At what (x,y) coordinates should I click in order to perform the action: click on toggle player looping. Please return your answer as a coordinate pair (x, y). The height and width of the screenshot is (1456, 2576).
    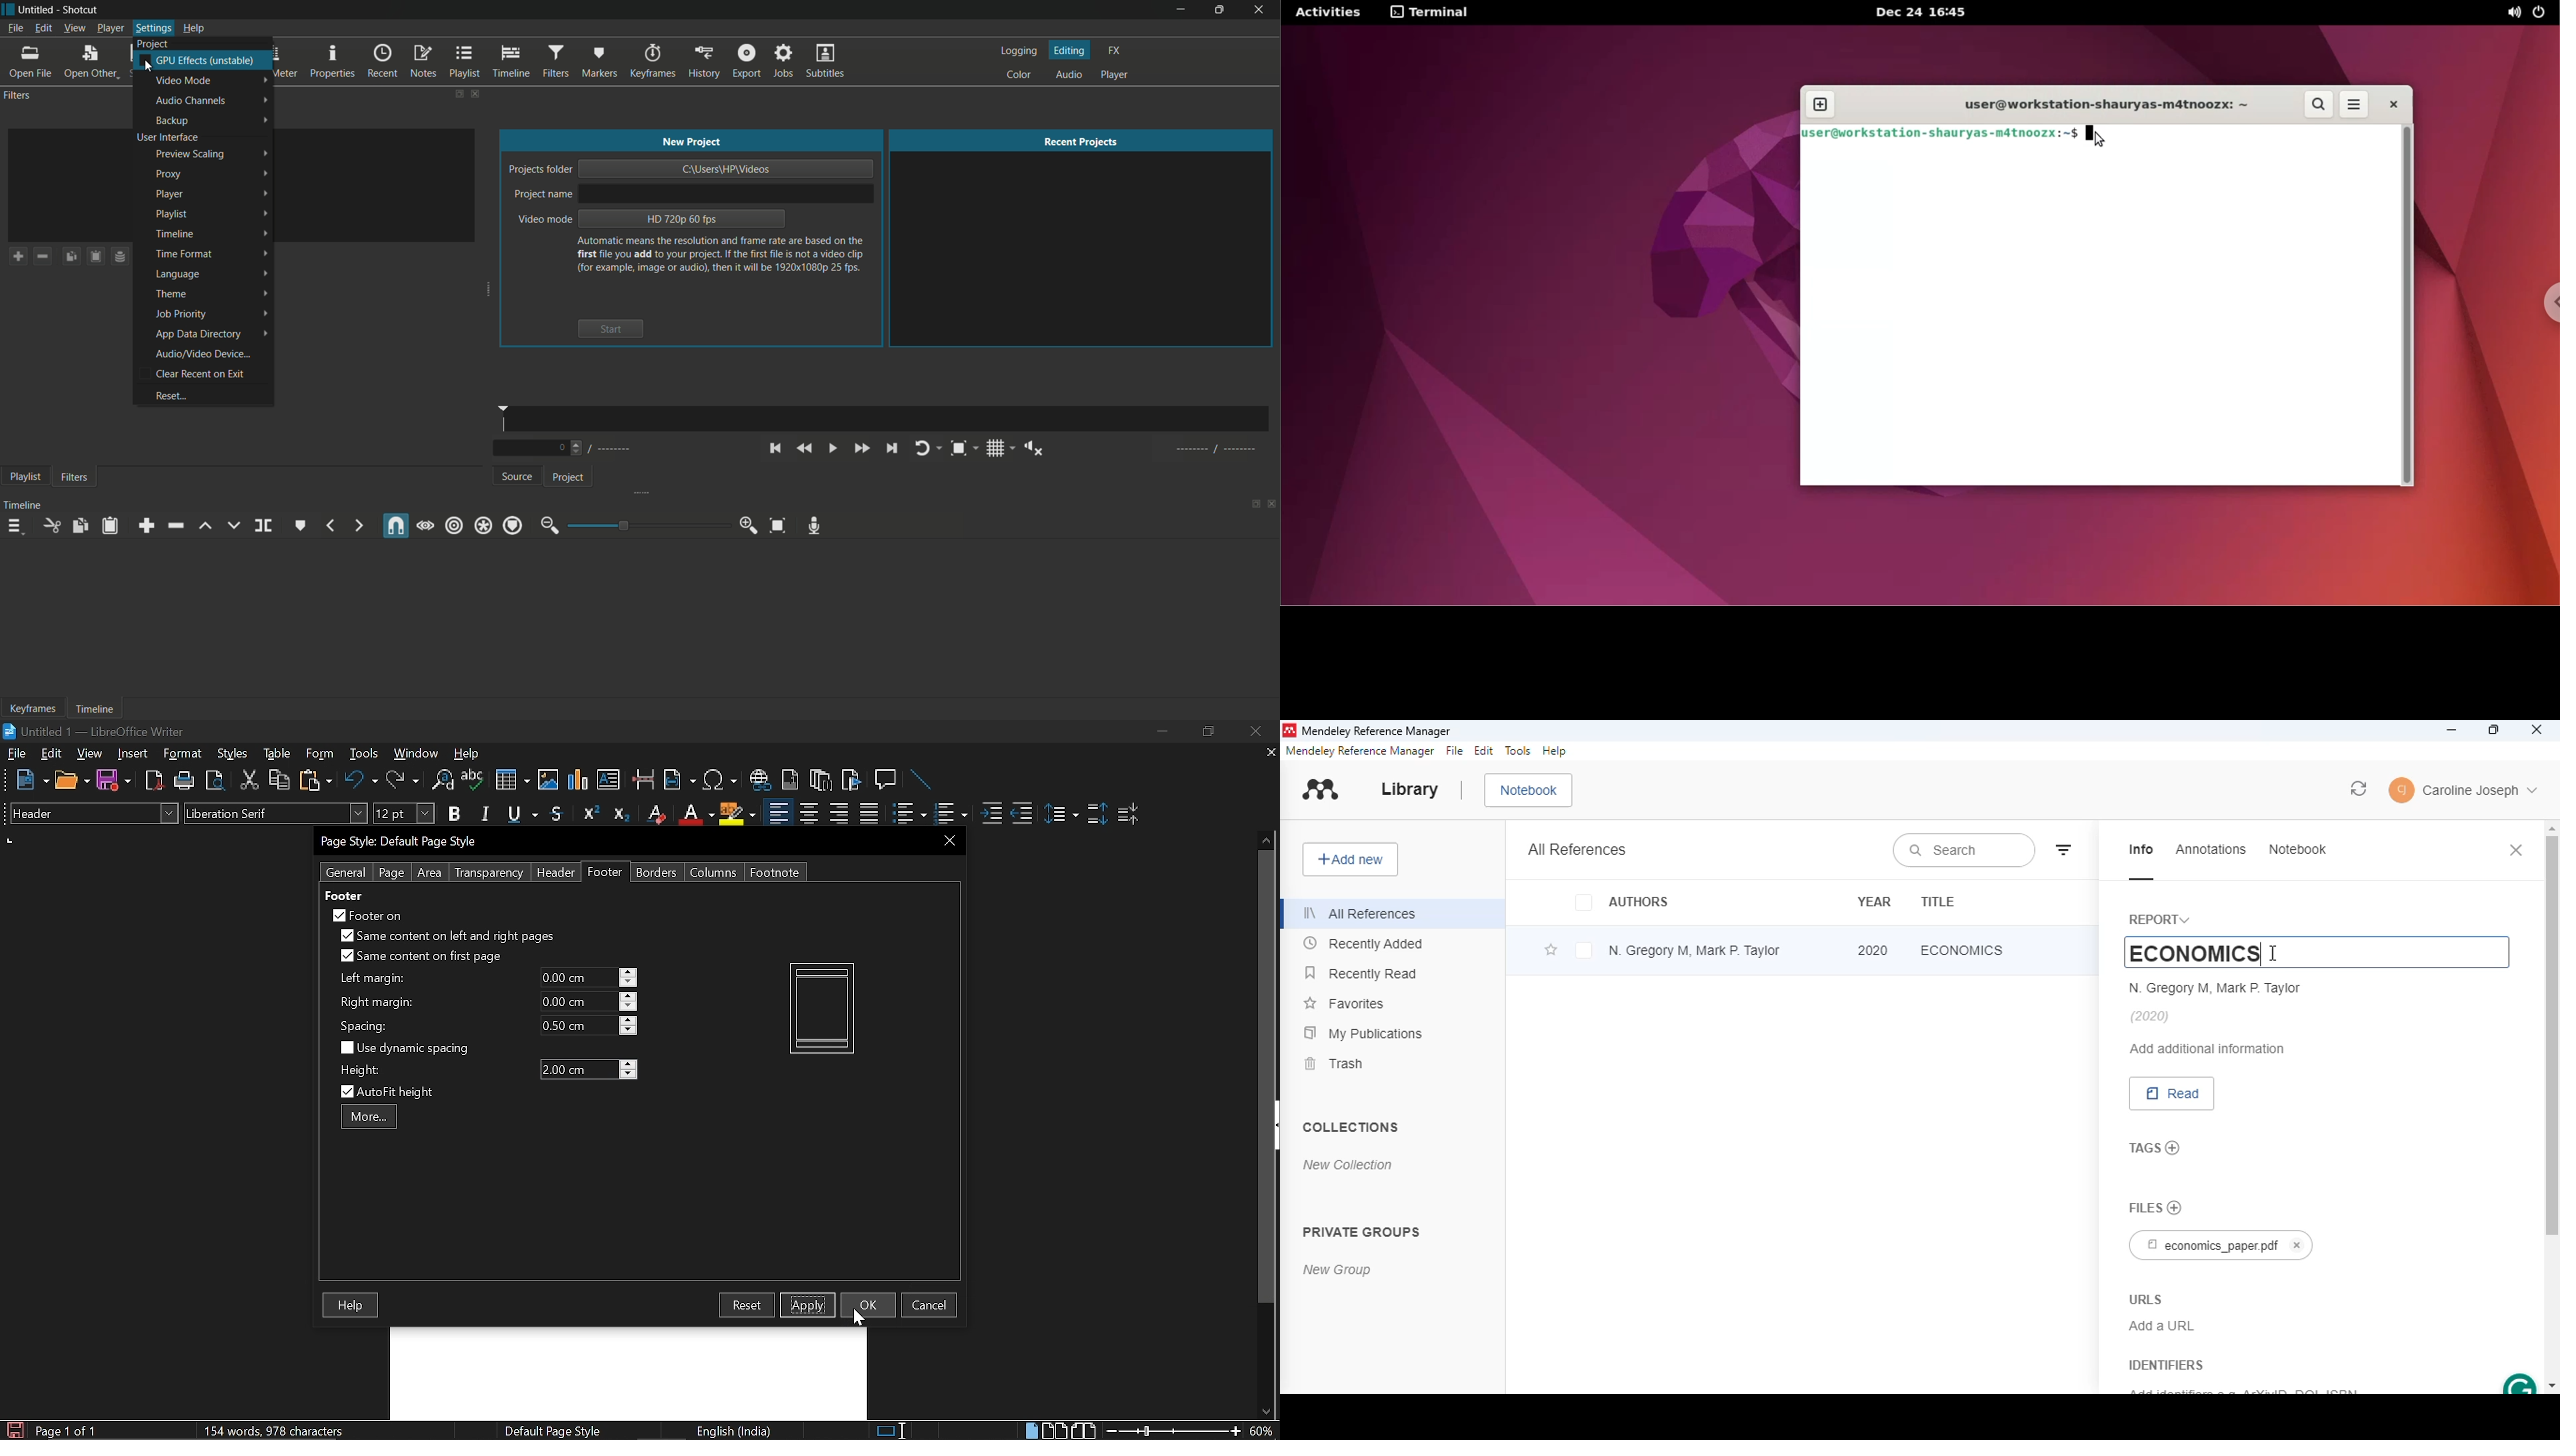
    Looking at the image, I should click on (921, 448).